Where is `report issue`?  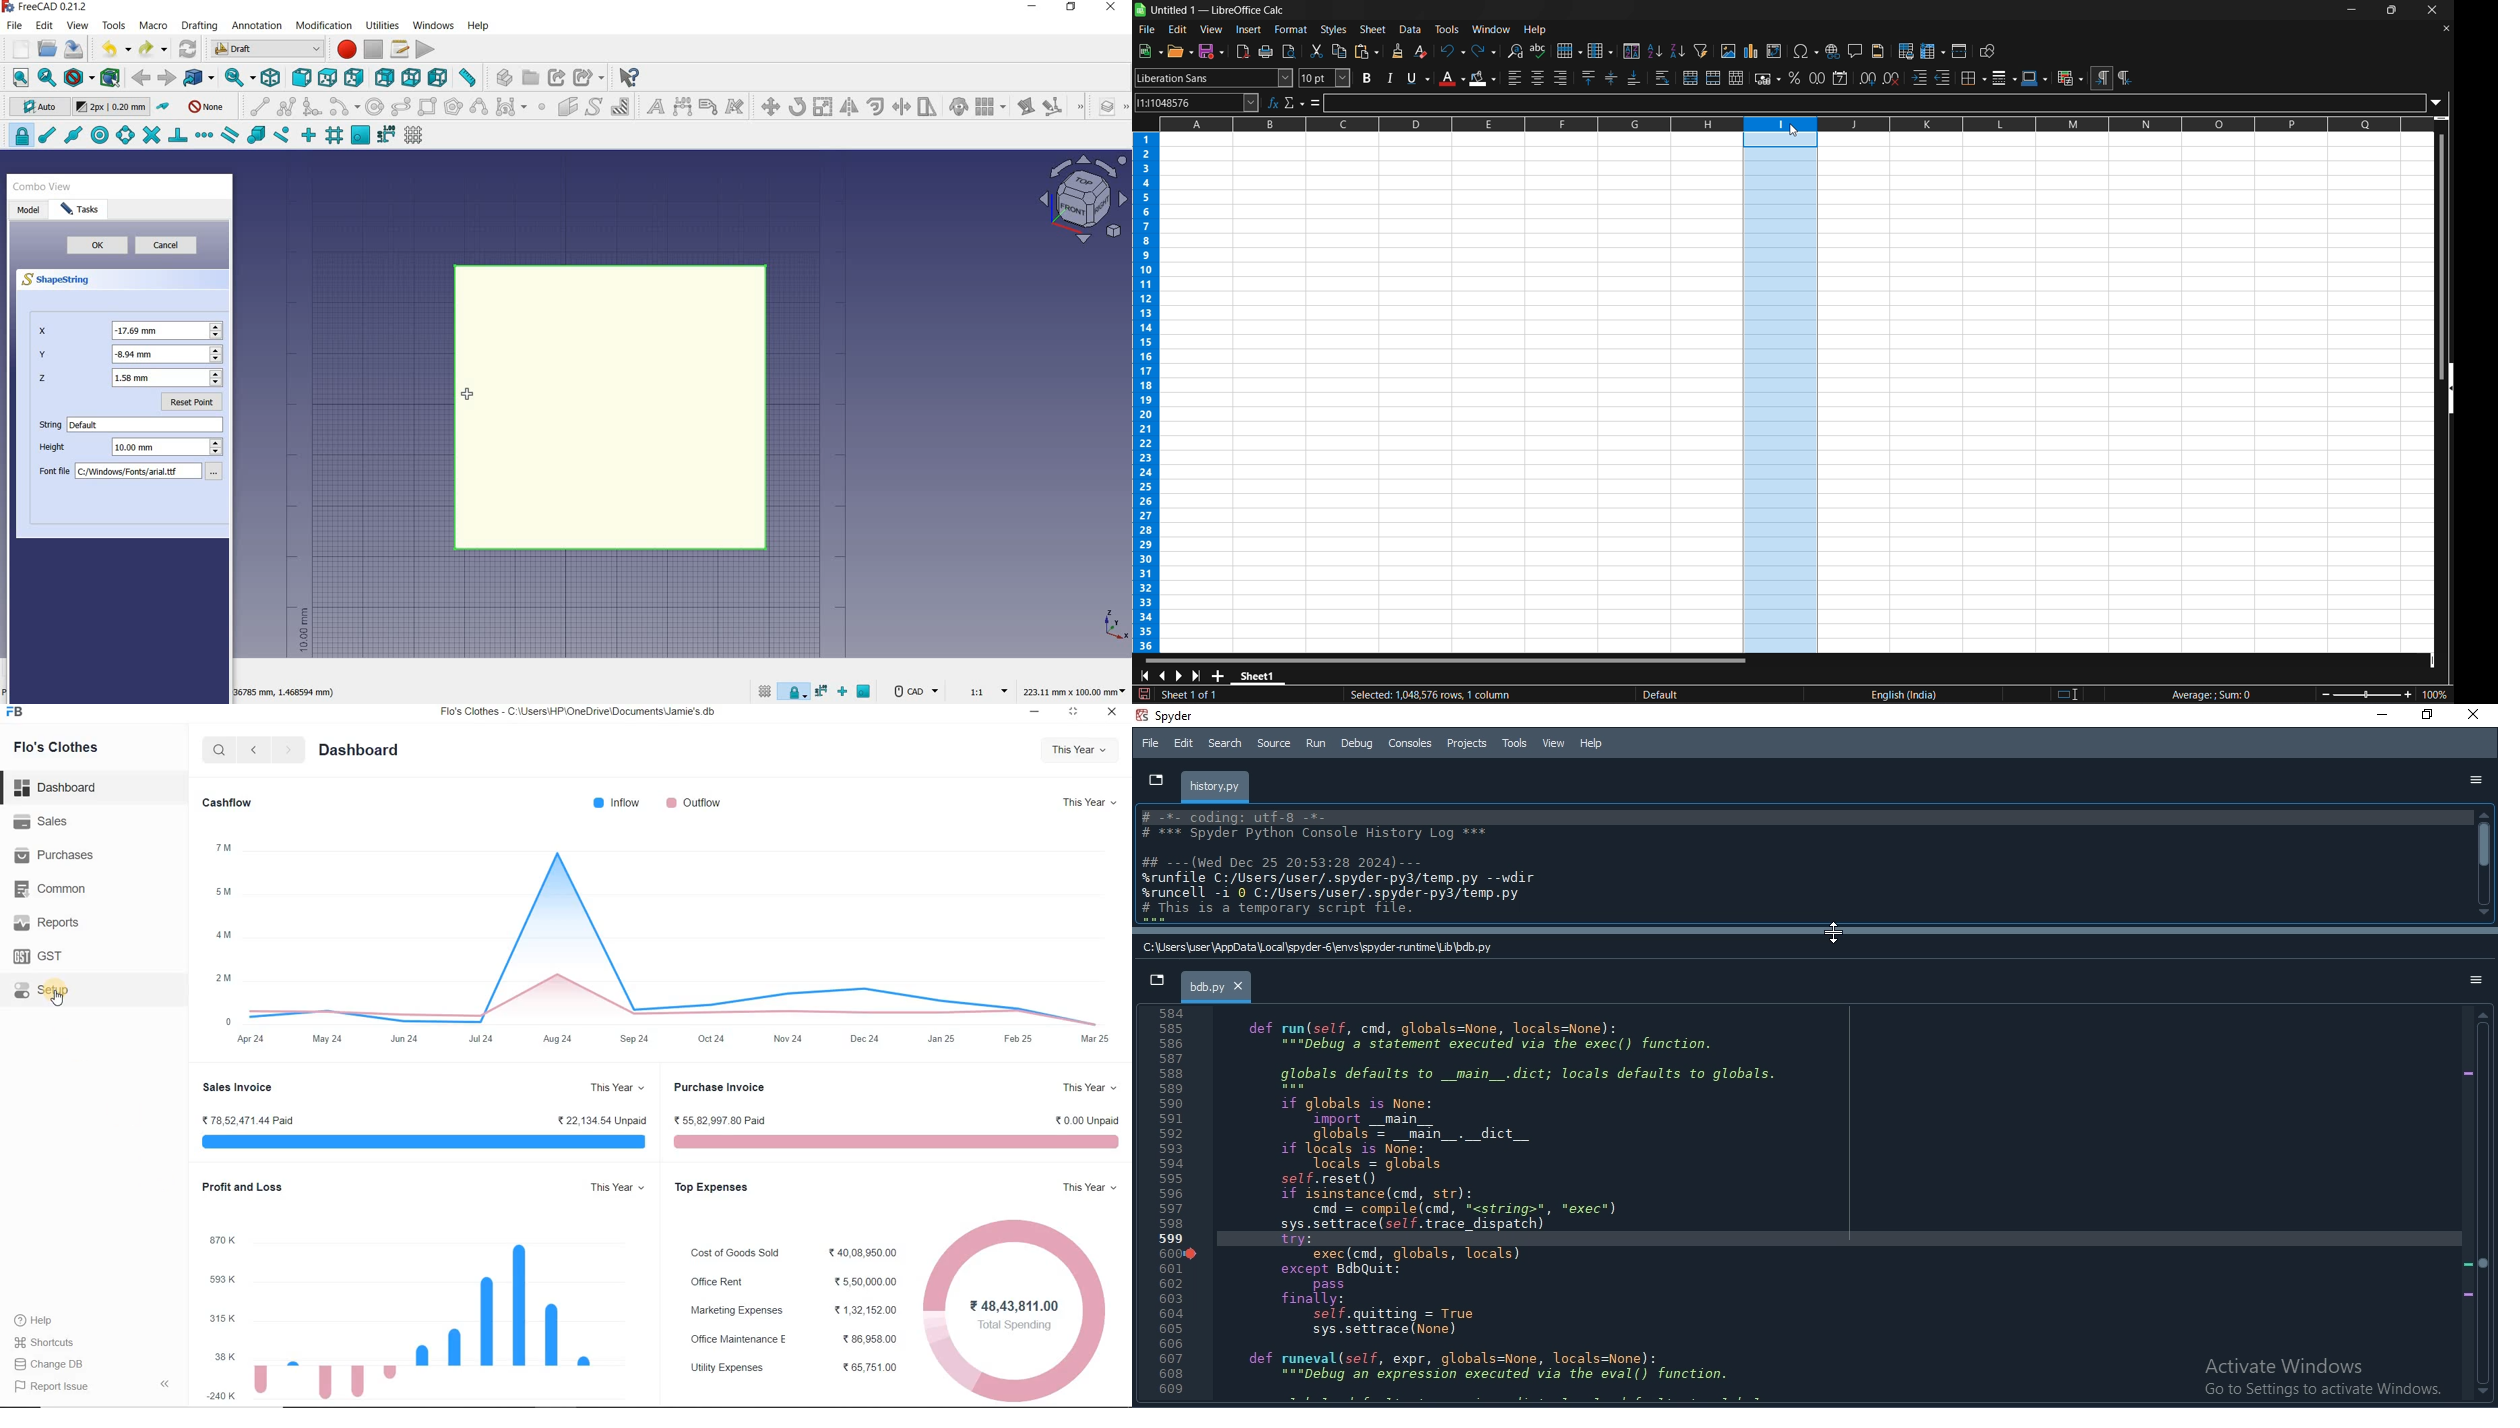 report issue is located at coordinates (58, 1387).